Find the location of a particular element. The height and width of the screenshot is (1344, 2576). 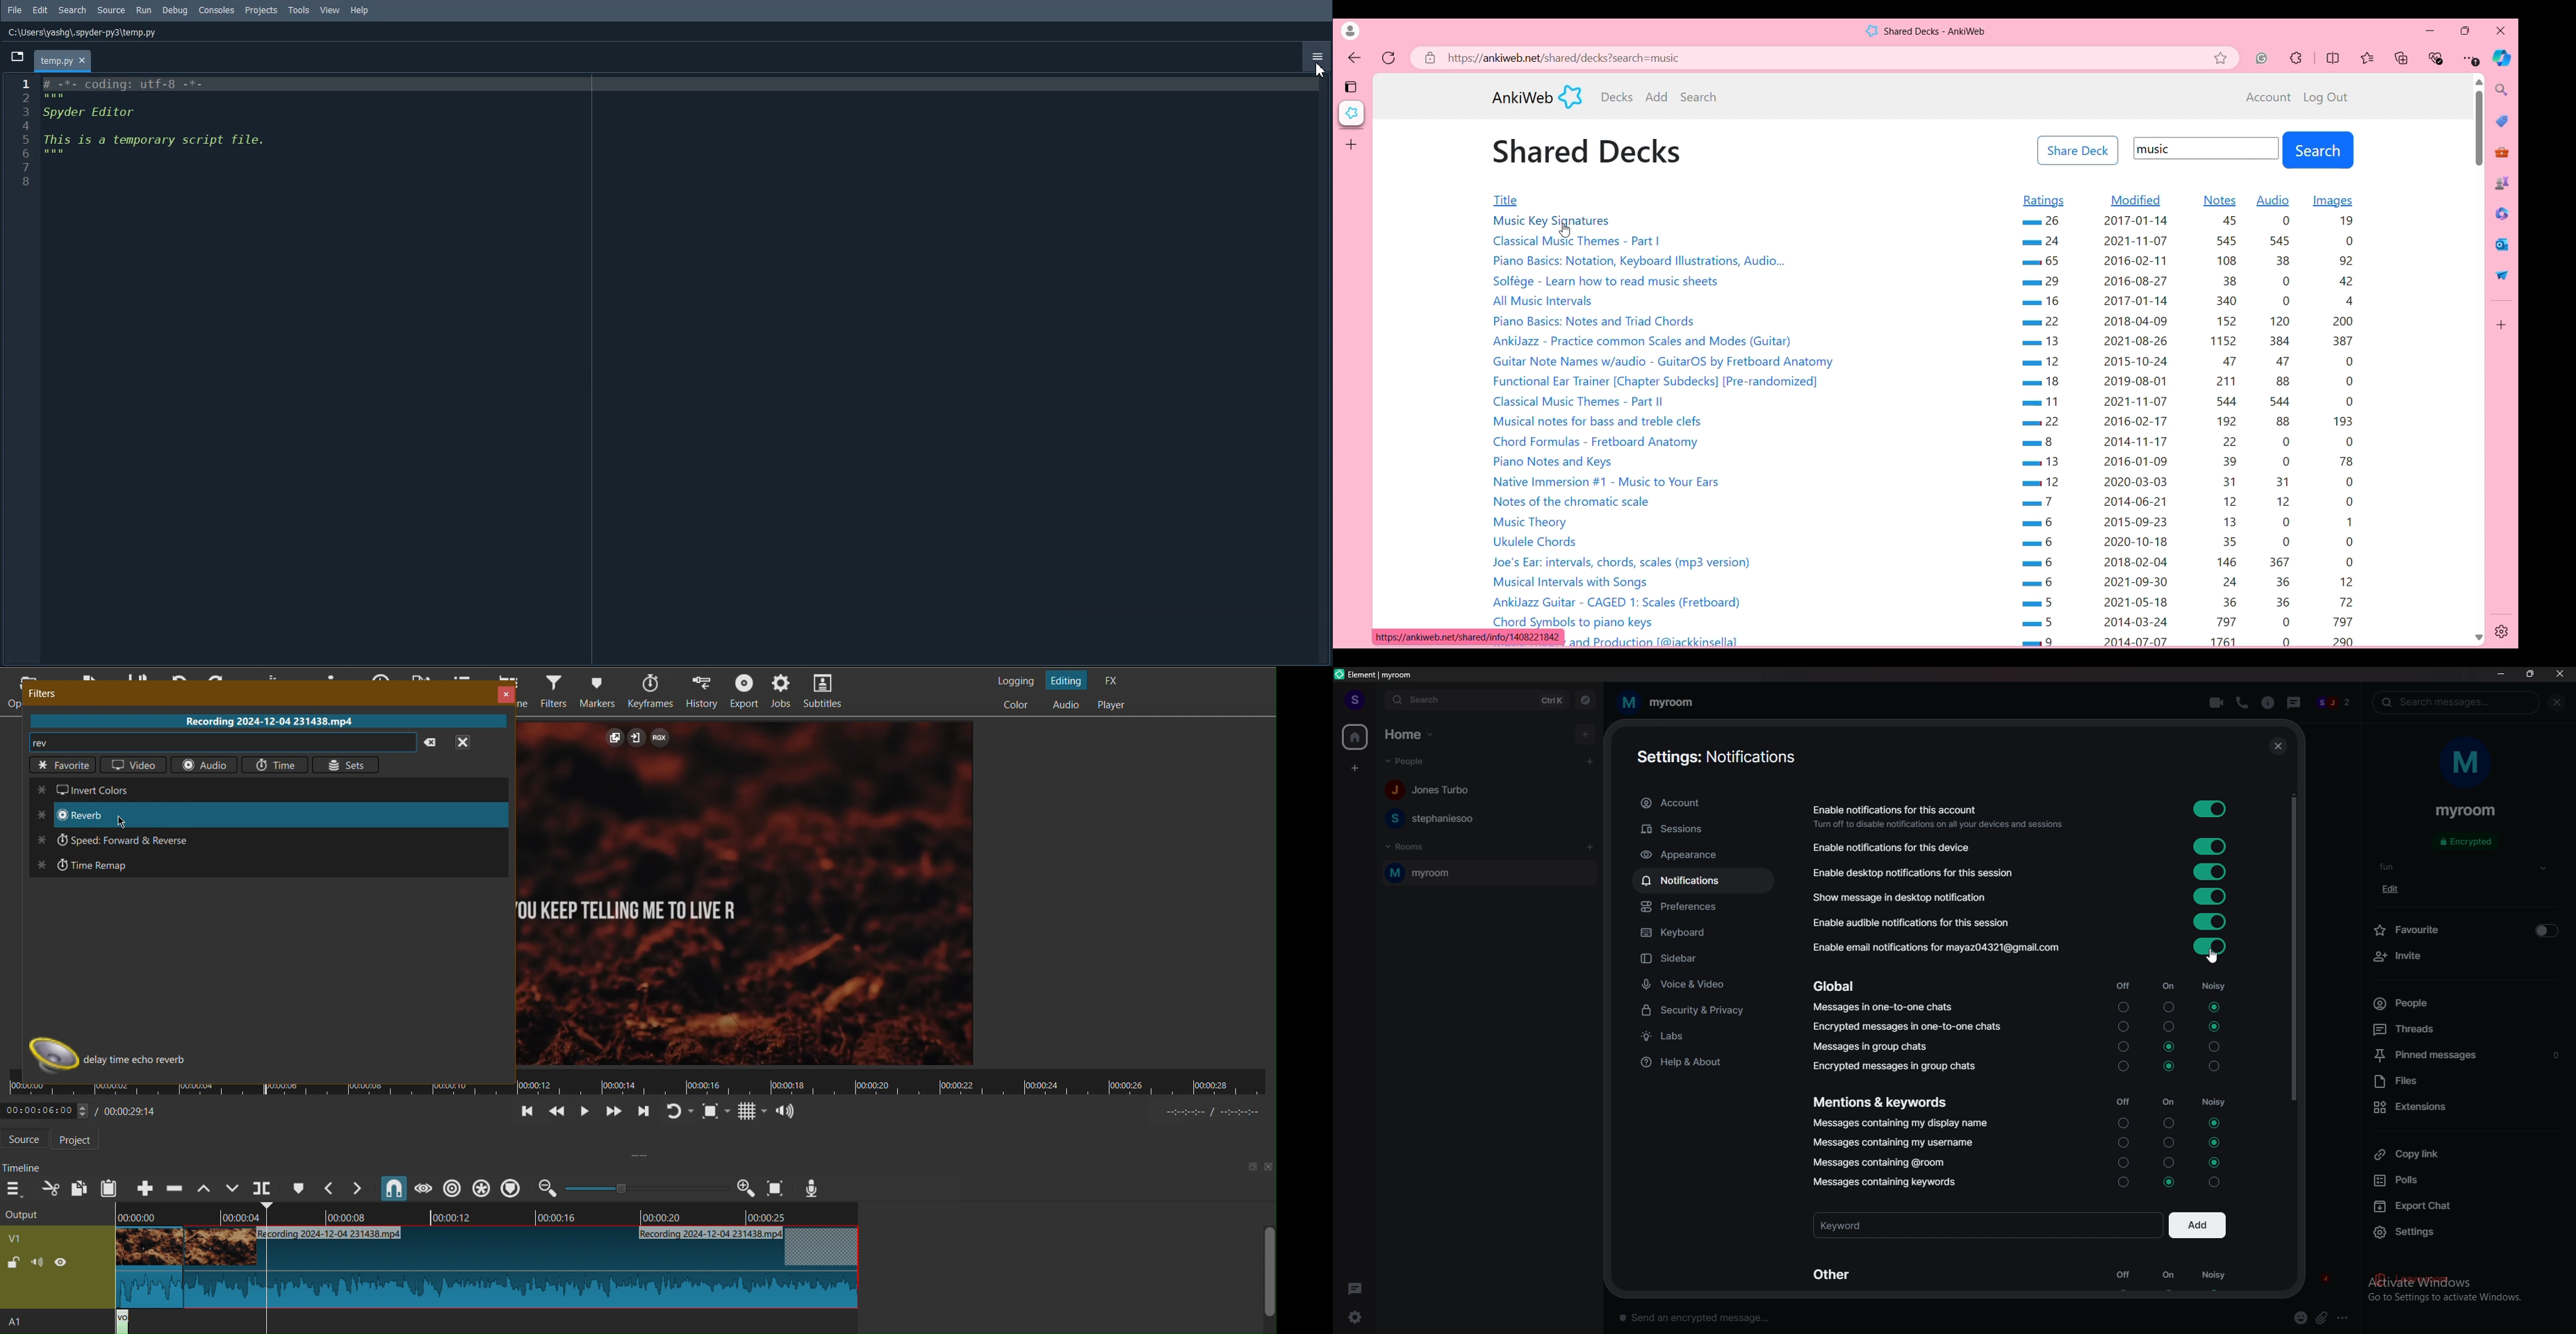

Copy is located at coordinates (80, 1187).